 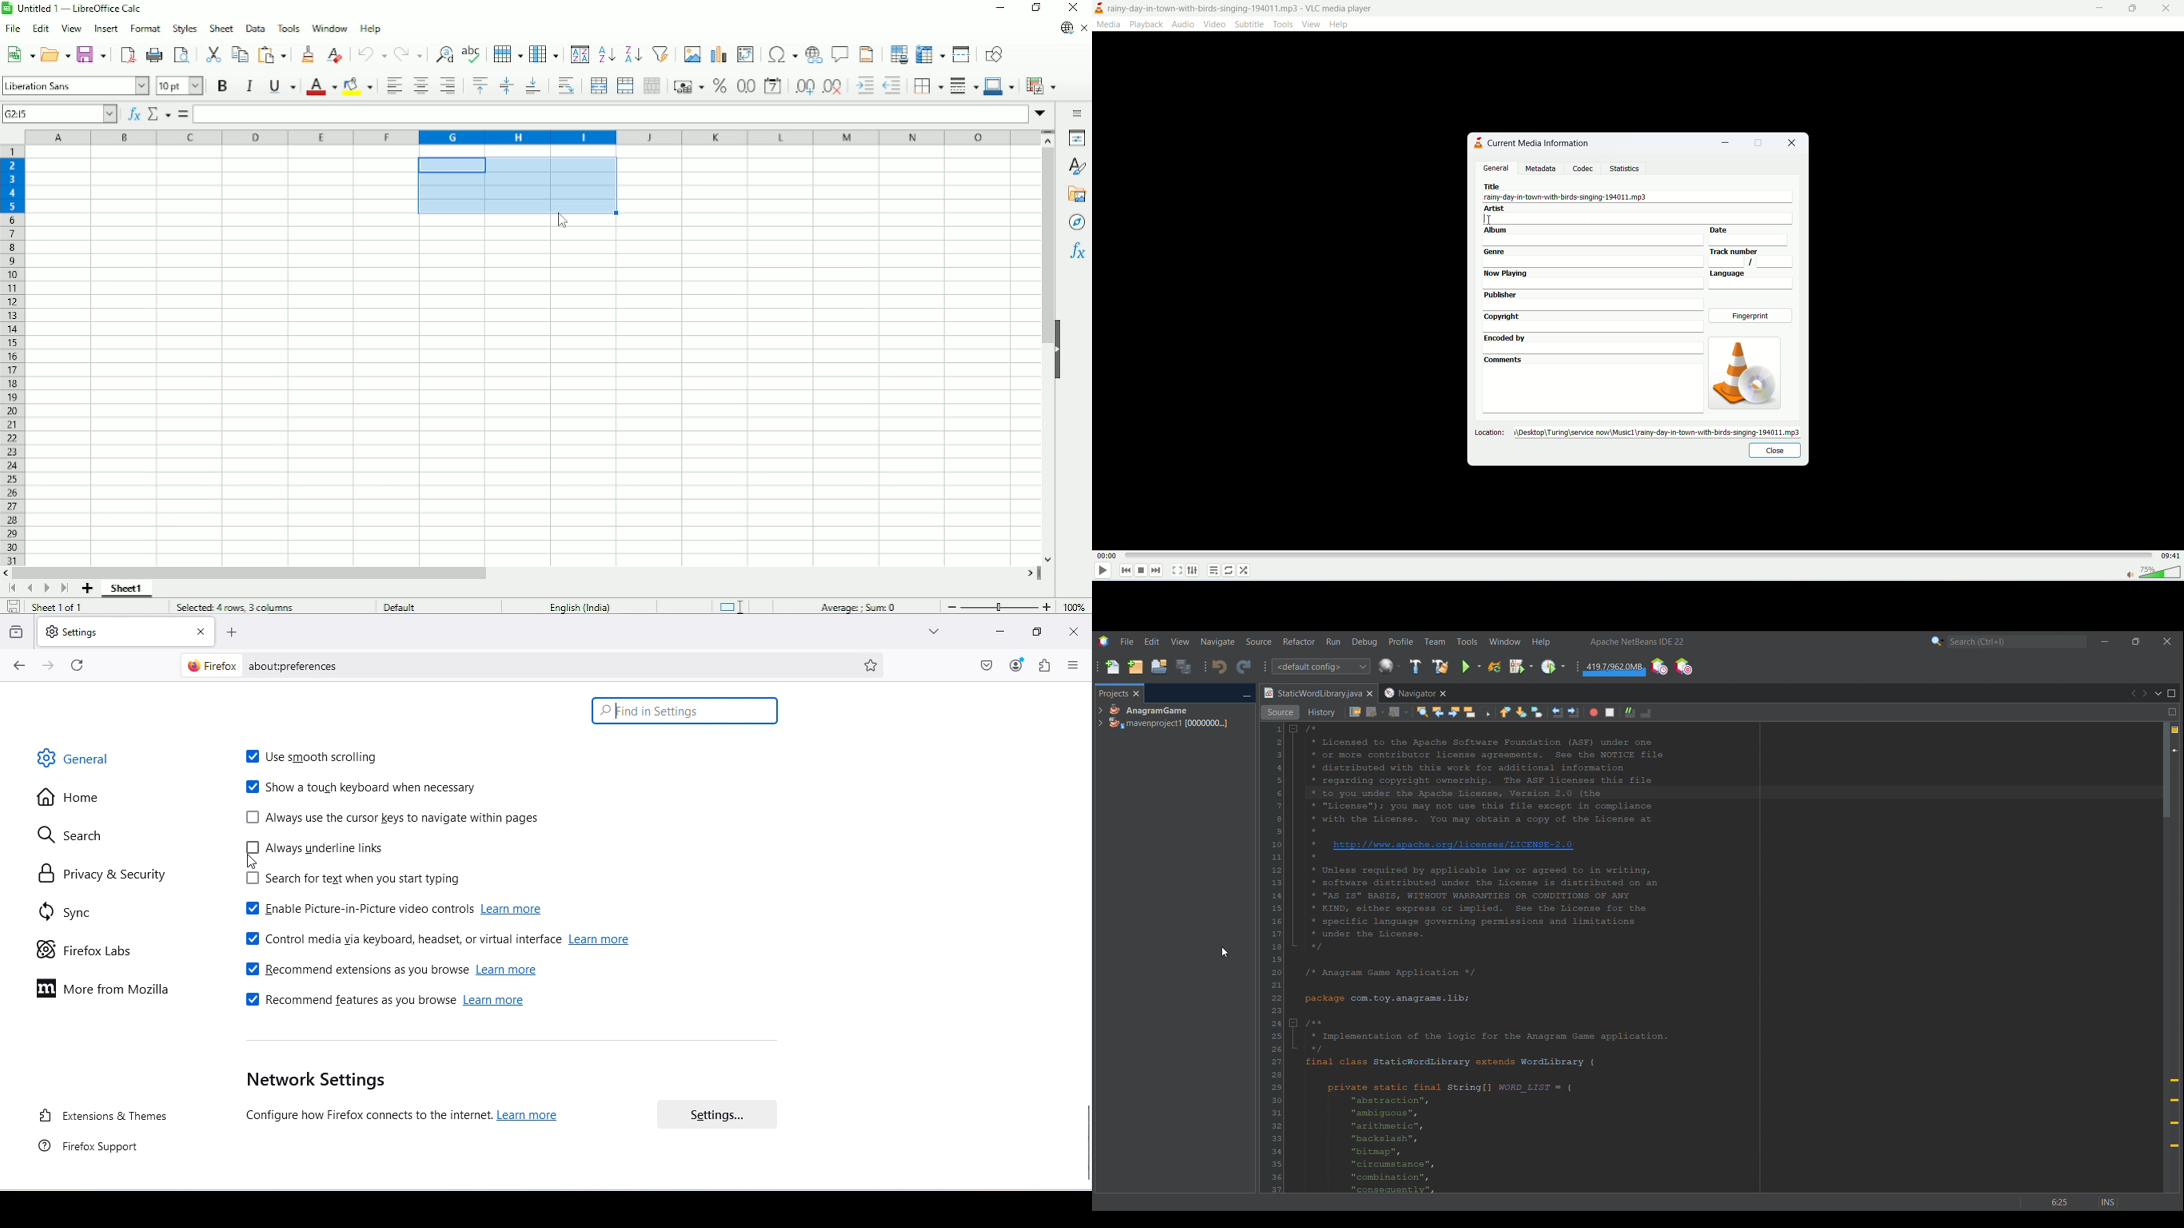 What do you see at coordinates (1076, 223) in the screenshot?
I see `Navigator` at bounding box center [1076, 223].